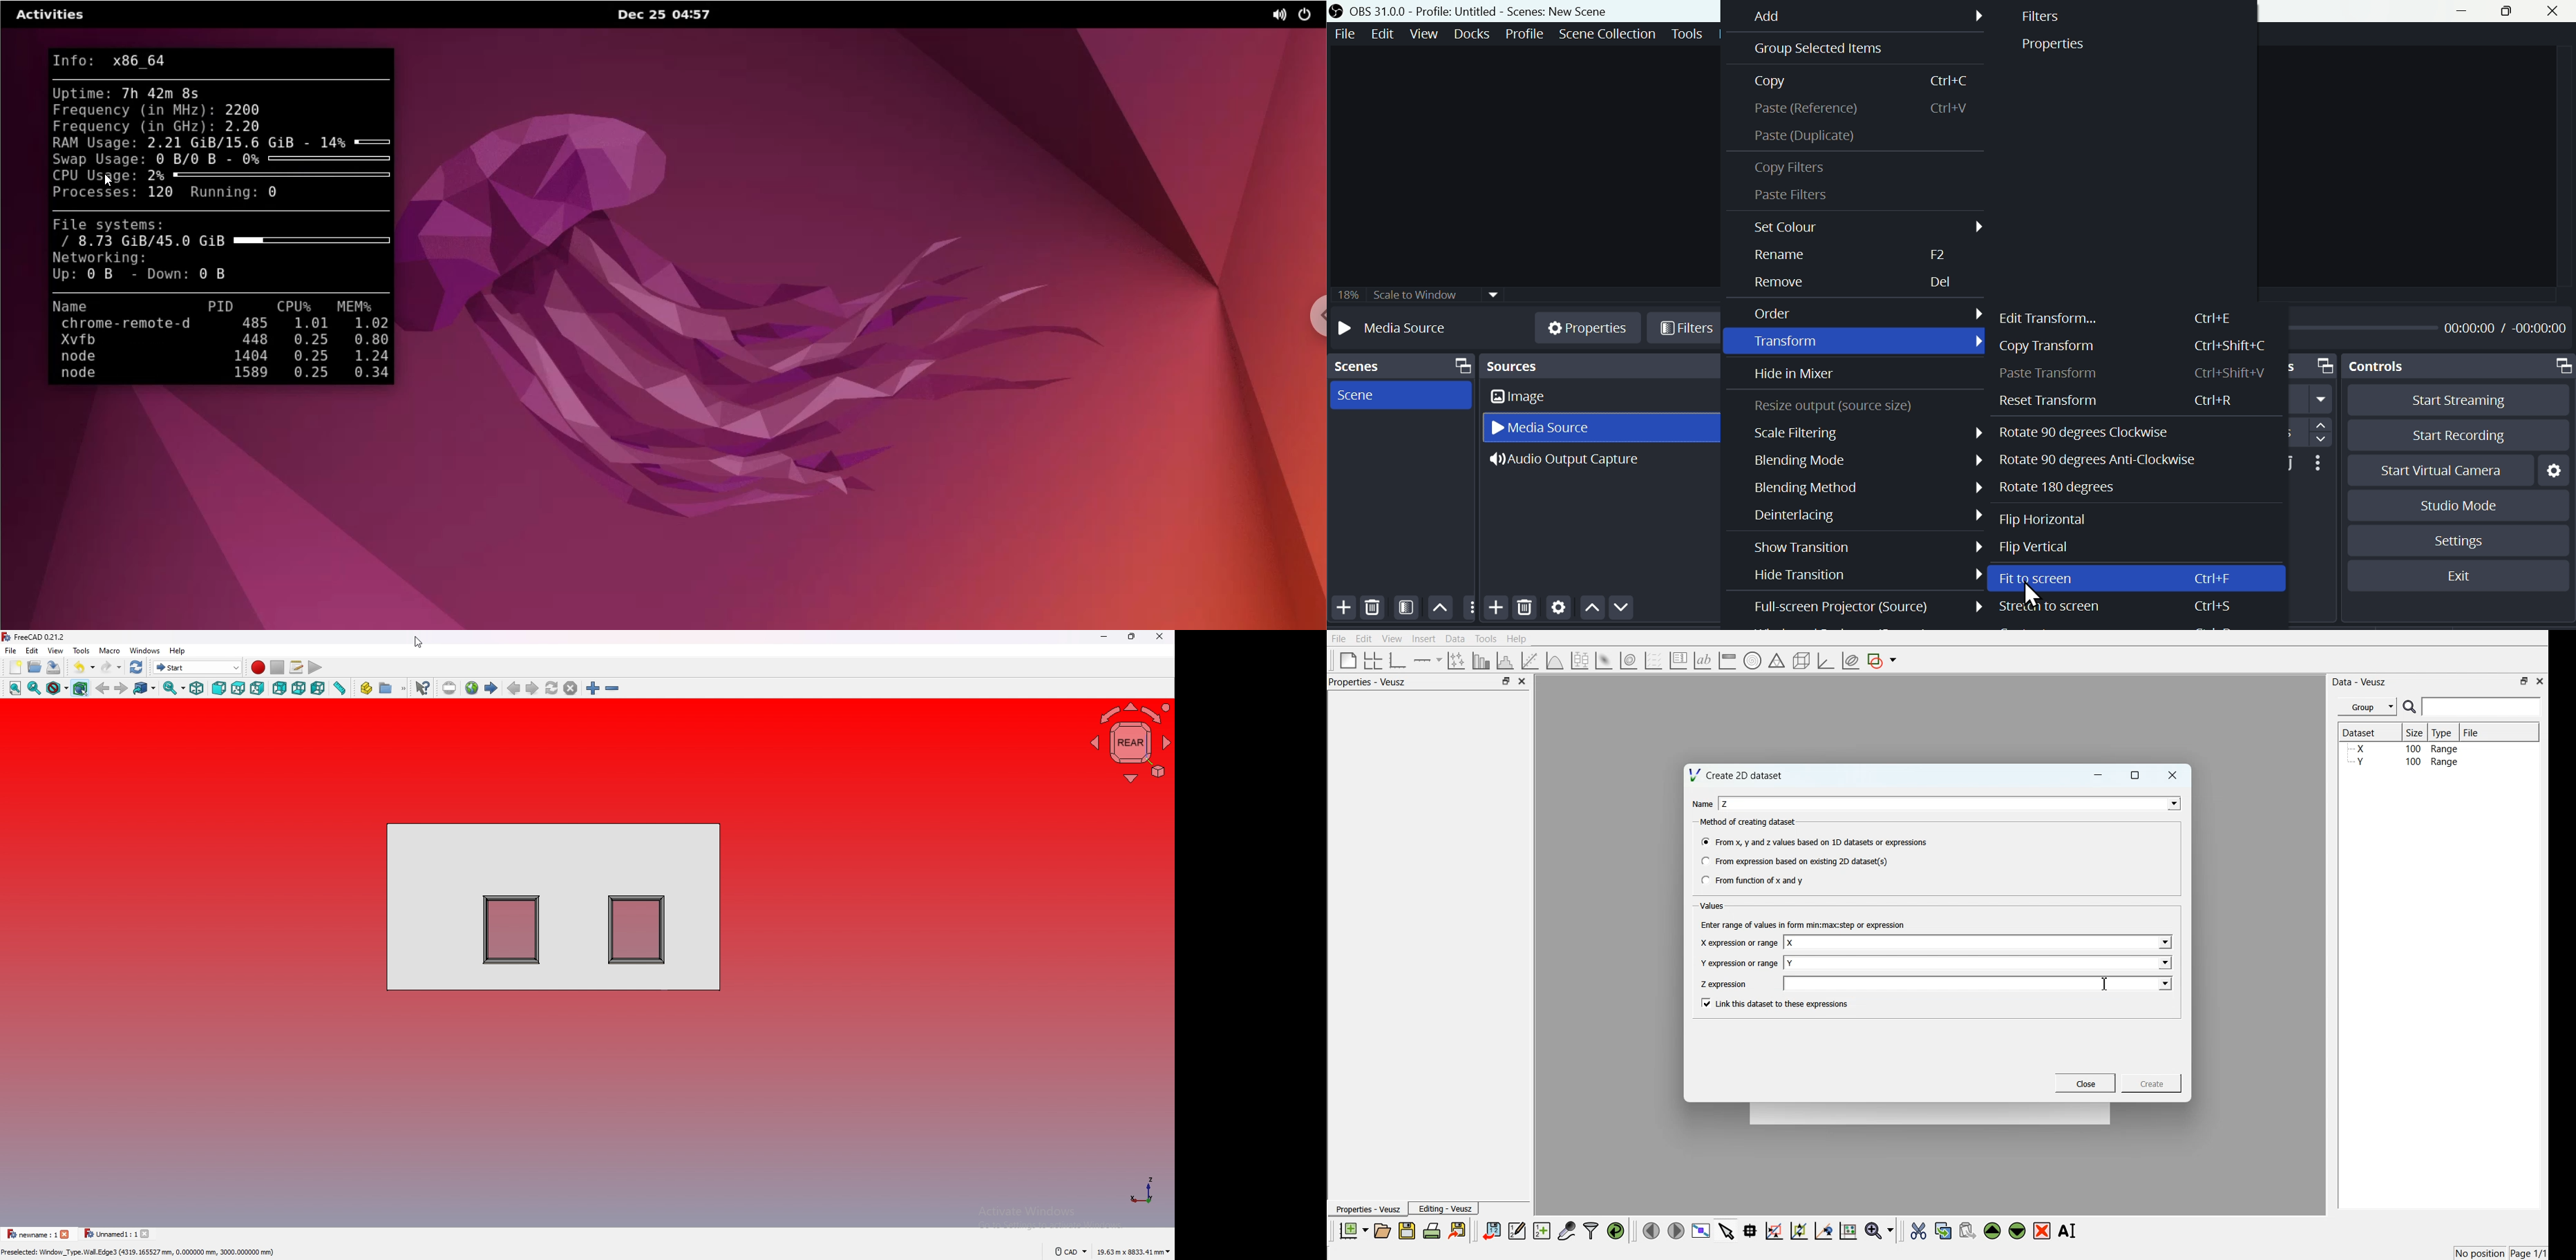  What do you see at coordinates (2046, 19) in the screenshot?
I see `Filter` at bounding box center [2046, 19].